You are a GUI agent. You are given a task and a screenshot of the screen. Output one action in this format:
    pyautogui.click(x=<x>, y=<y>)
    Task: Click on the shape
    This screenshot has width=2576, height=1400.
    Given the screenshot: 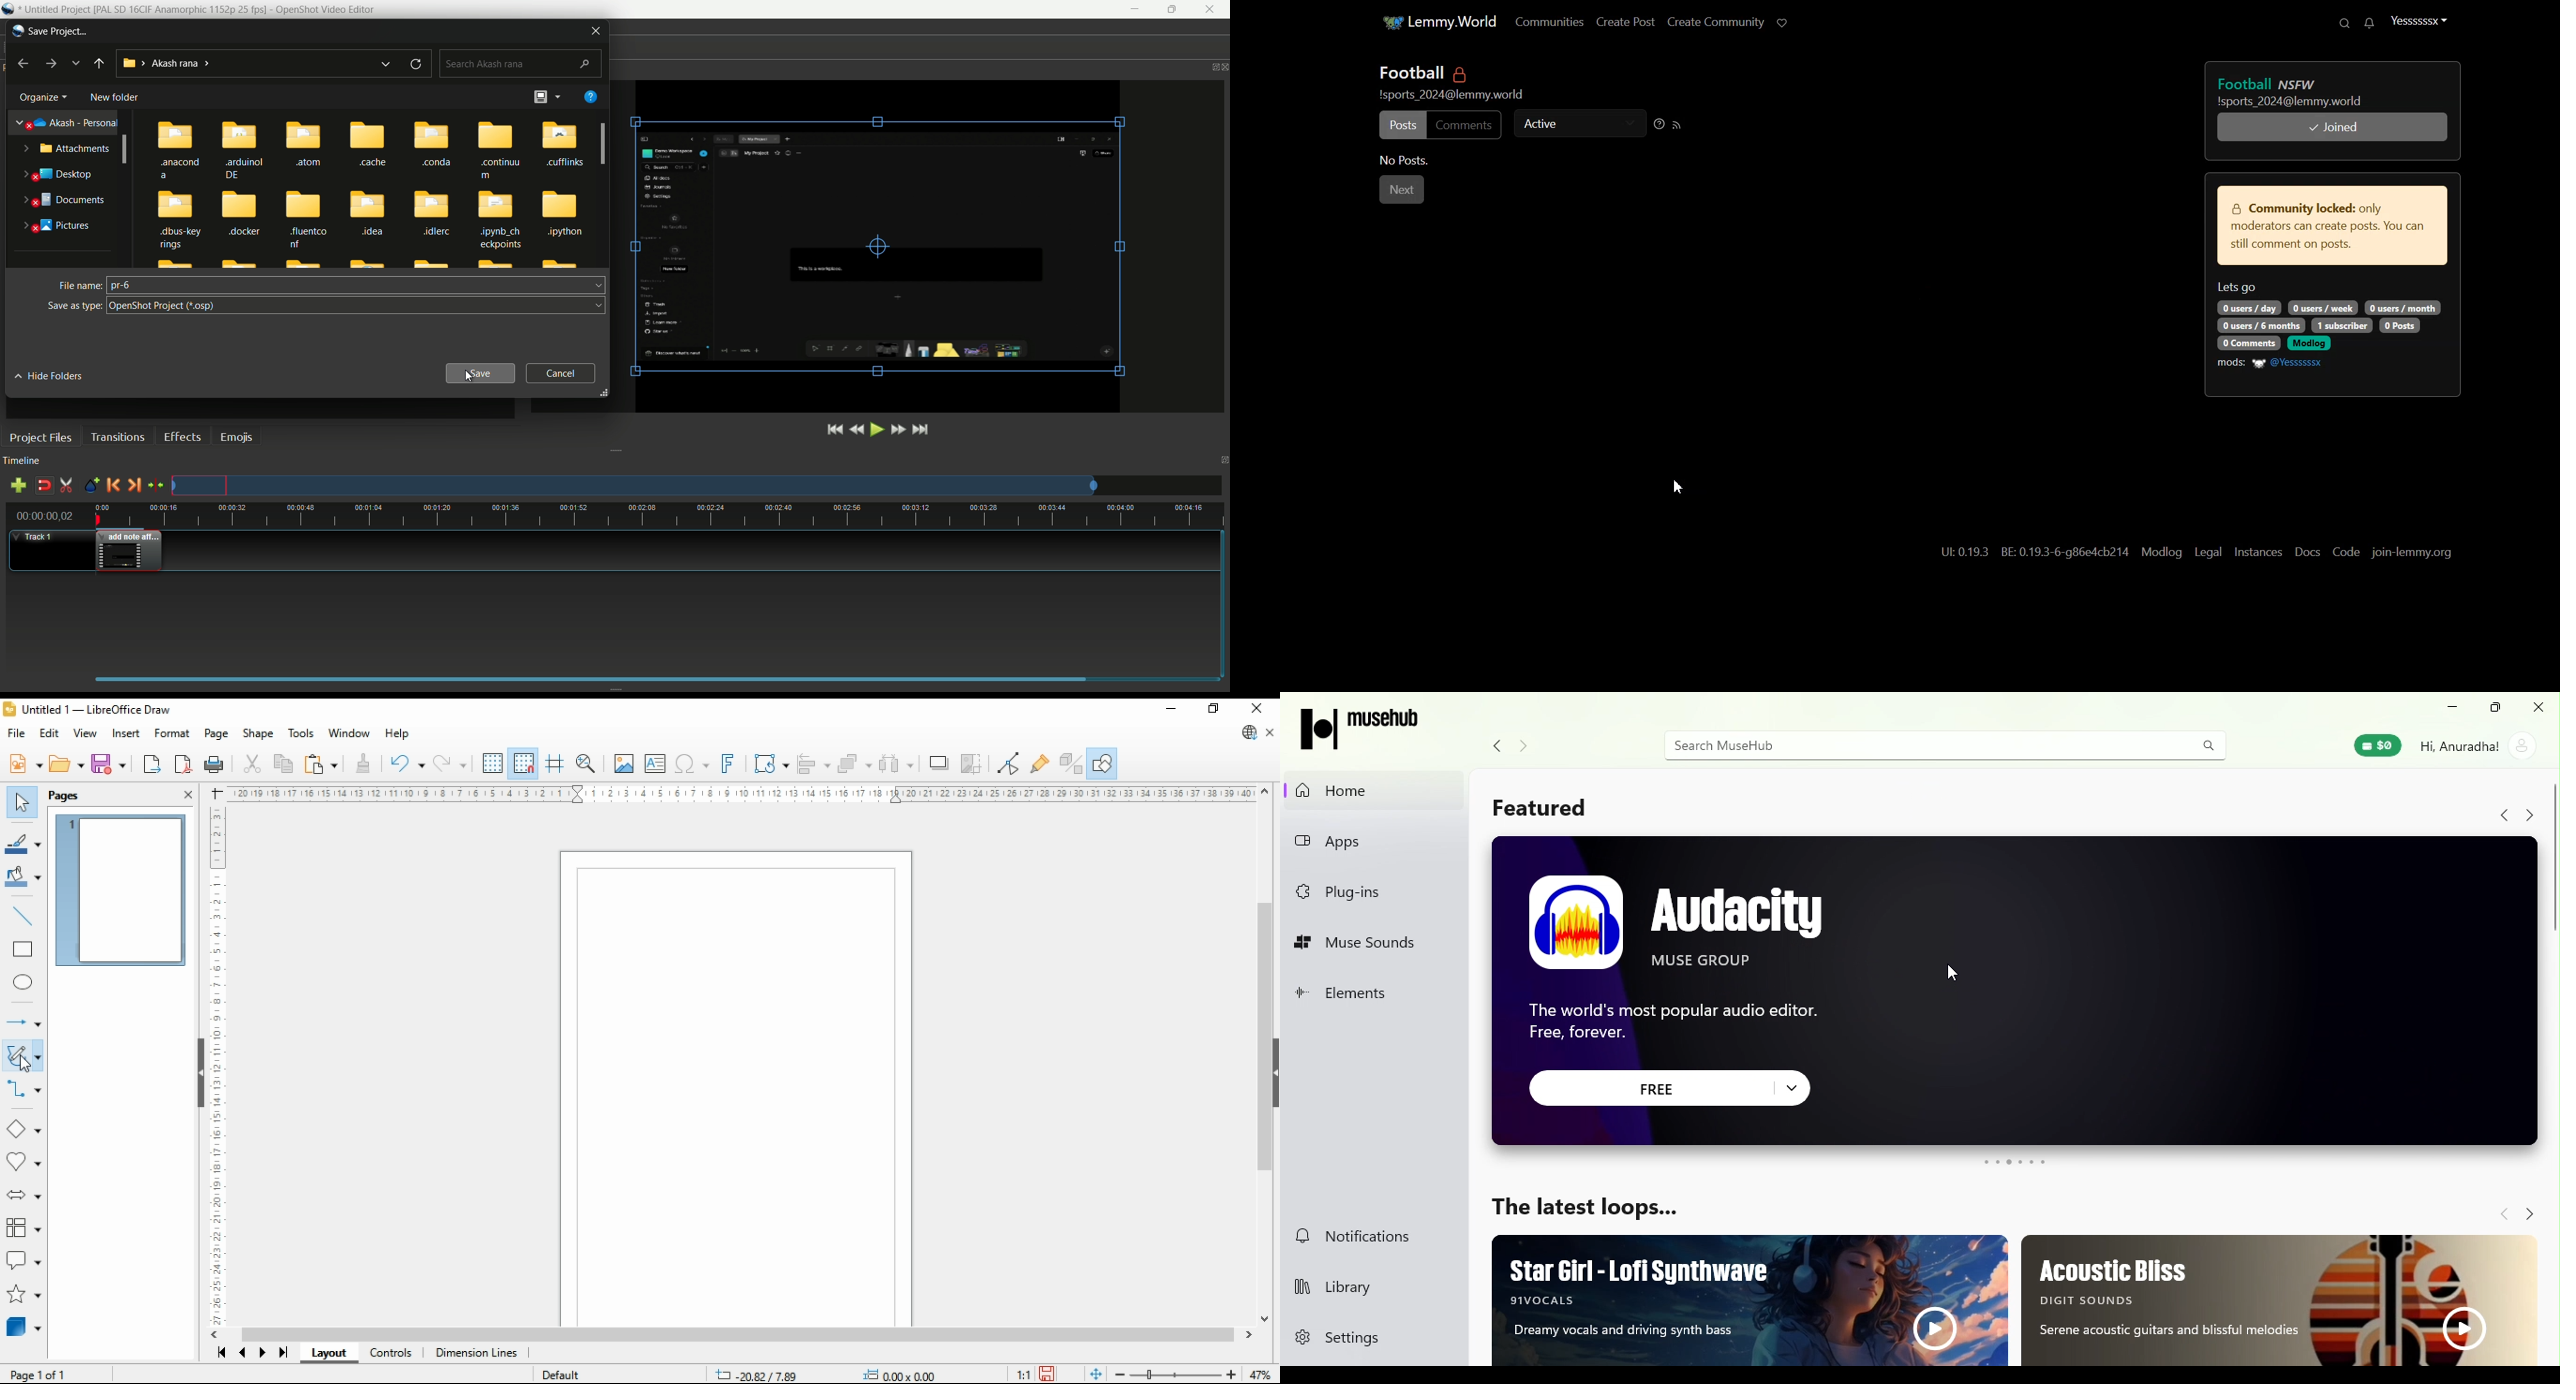 What is the action you would take?
    pyautogui.click(x=259, y=733)
    